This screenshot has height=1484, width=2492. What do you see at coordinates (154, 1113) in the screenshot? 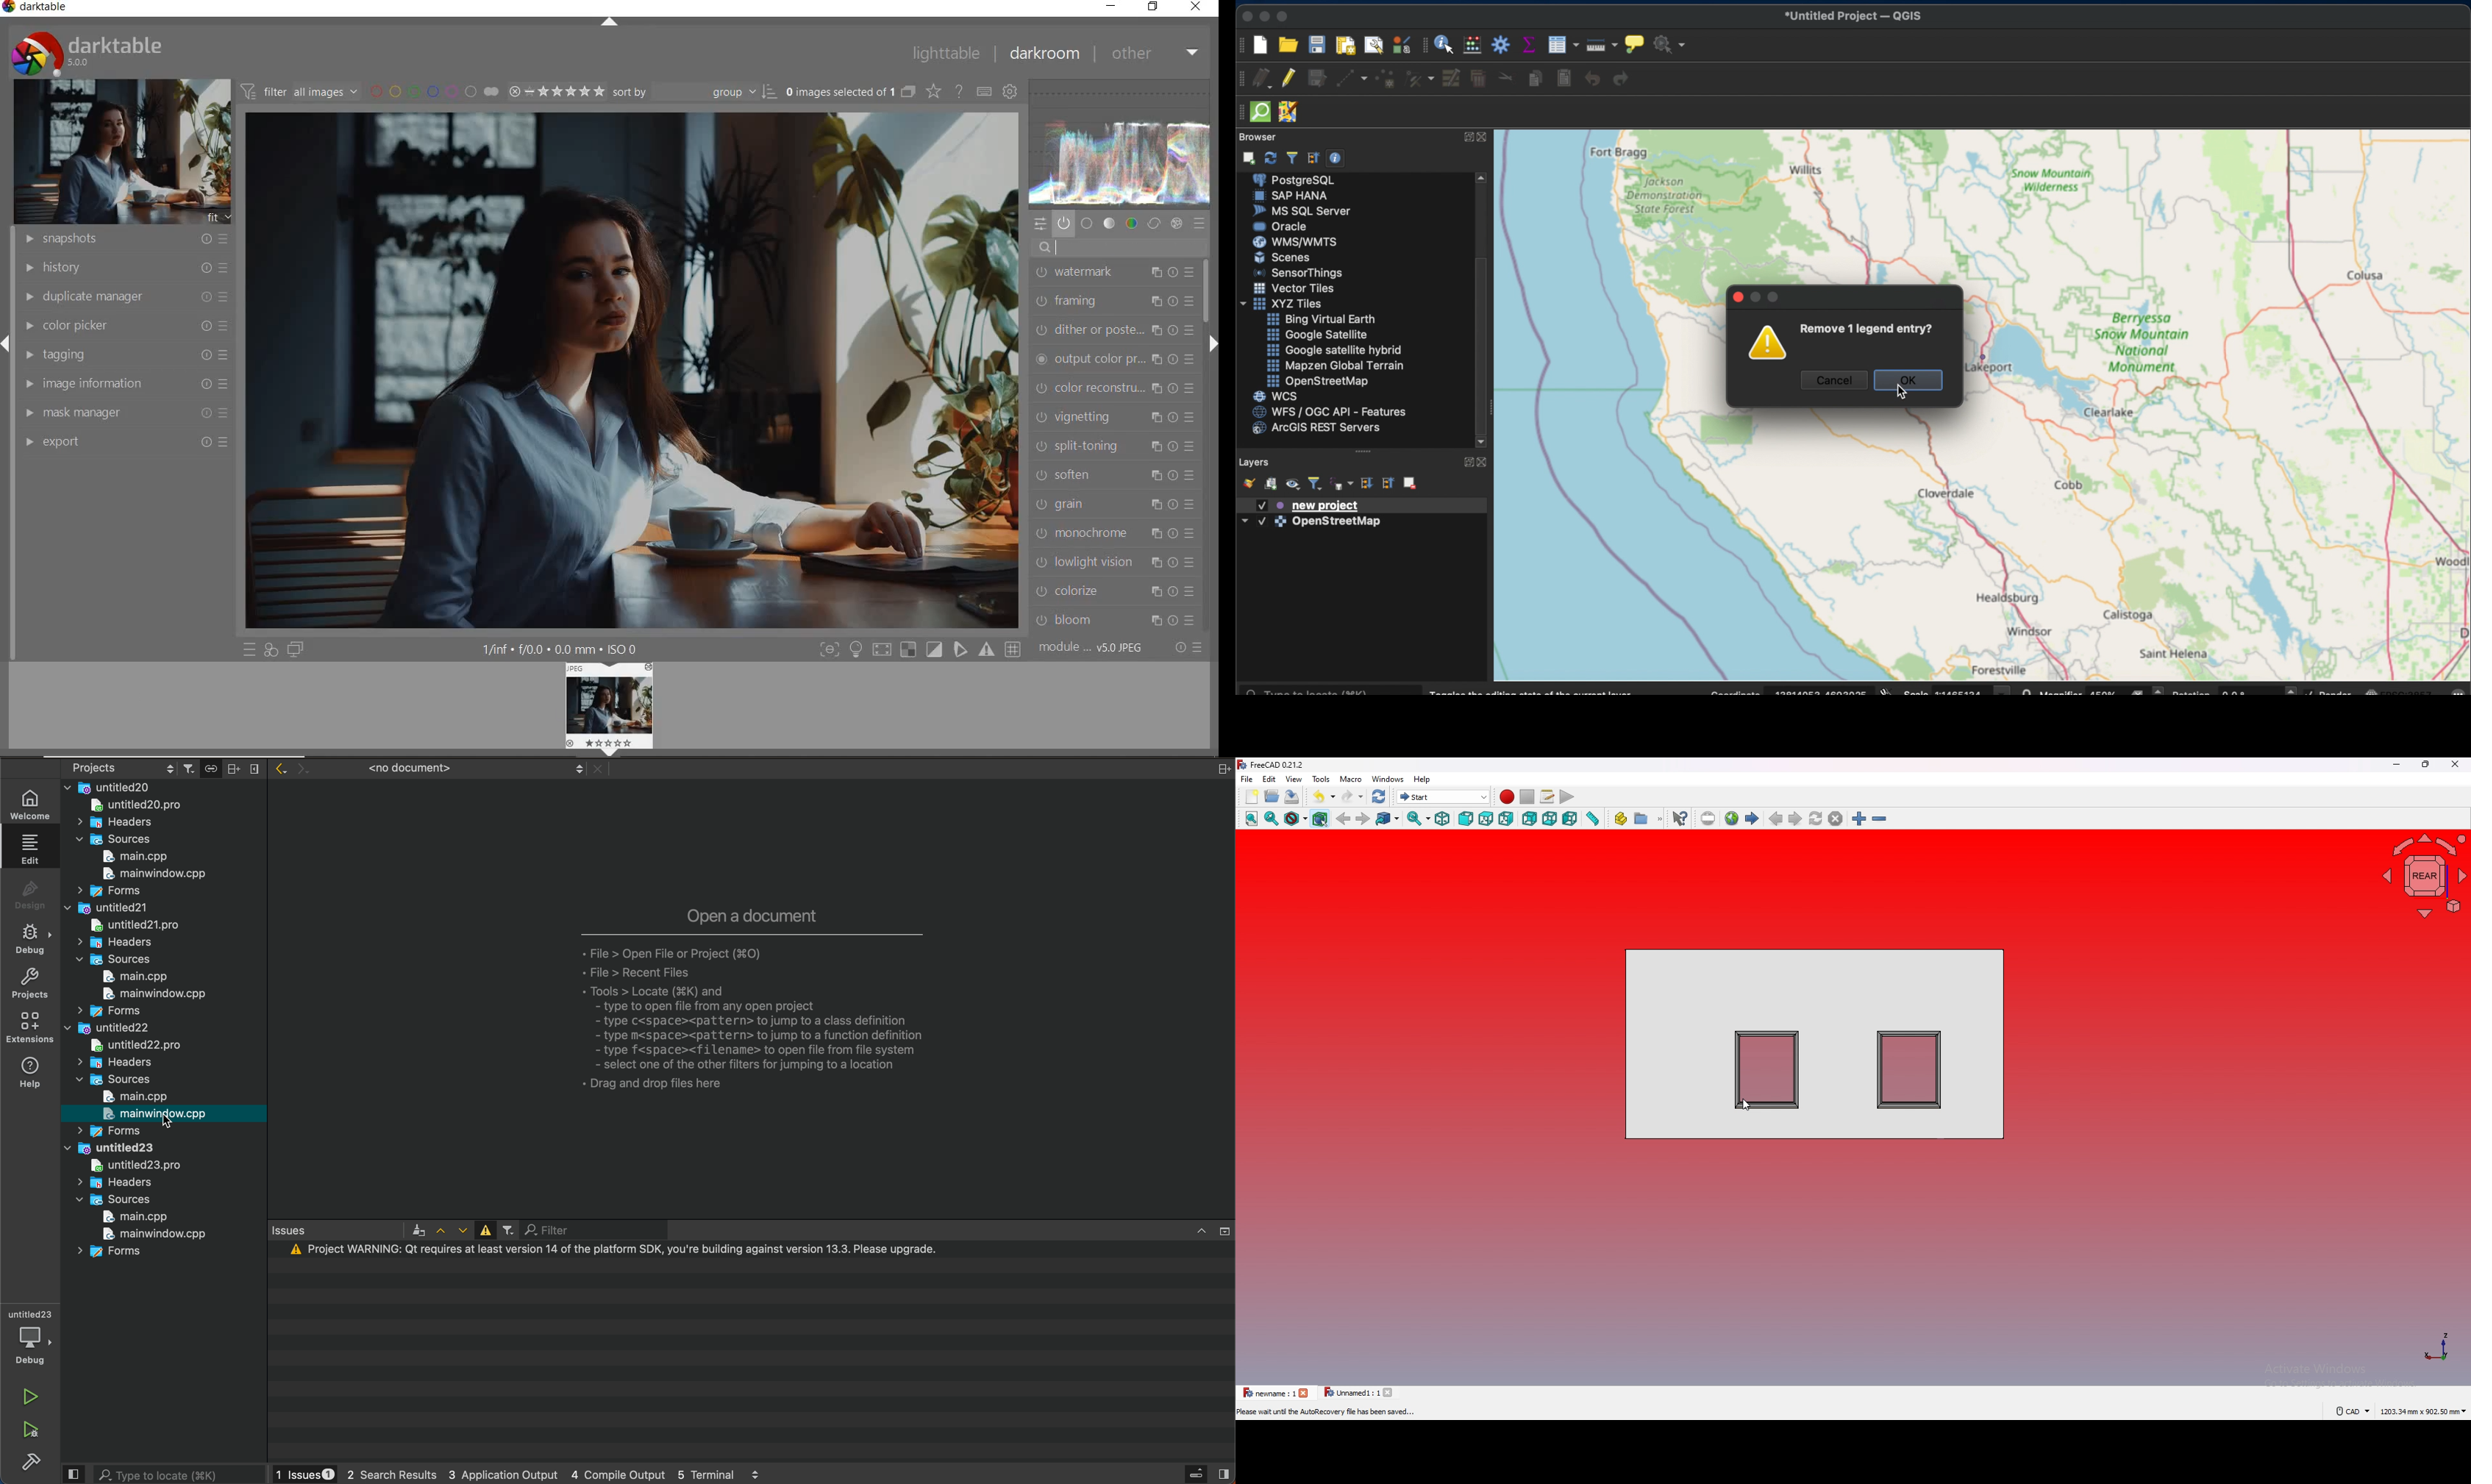
I see `mainwindow` at bounding box center [154, 1113].